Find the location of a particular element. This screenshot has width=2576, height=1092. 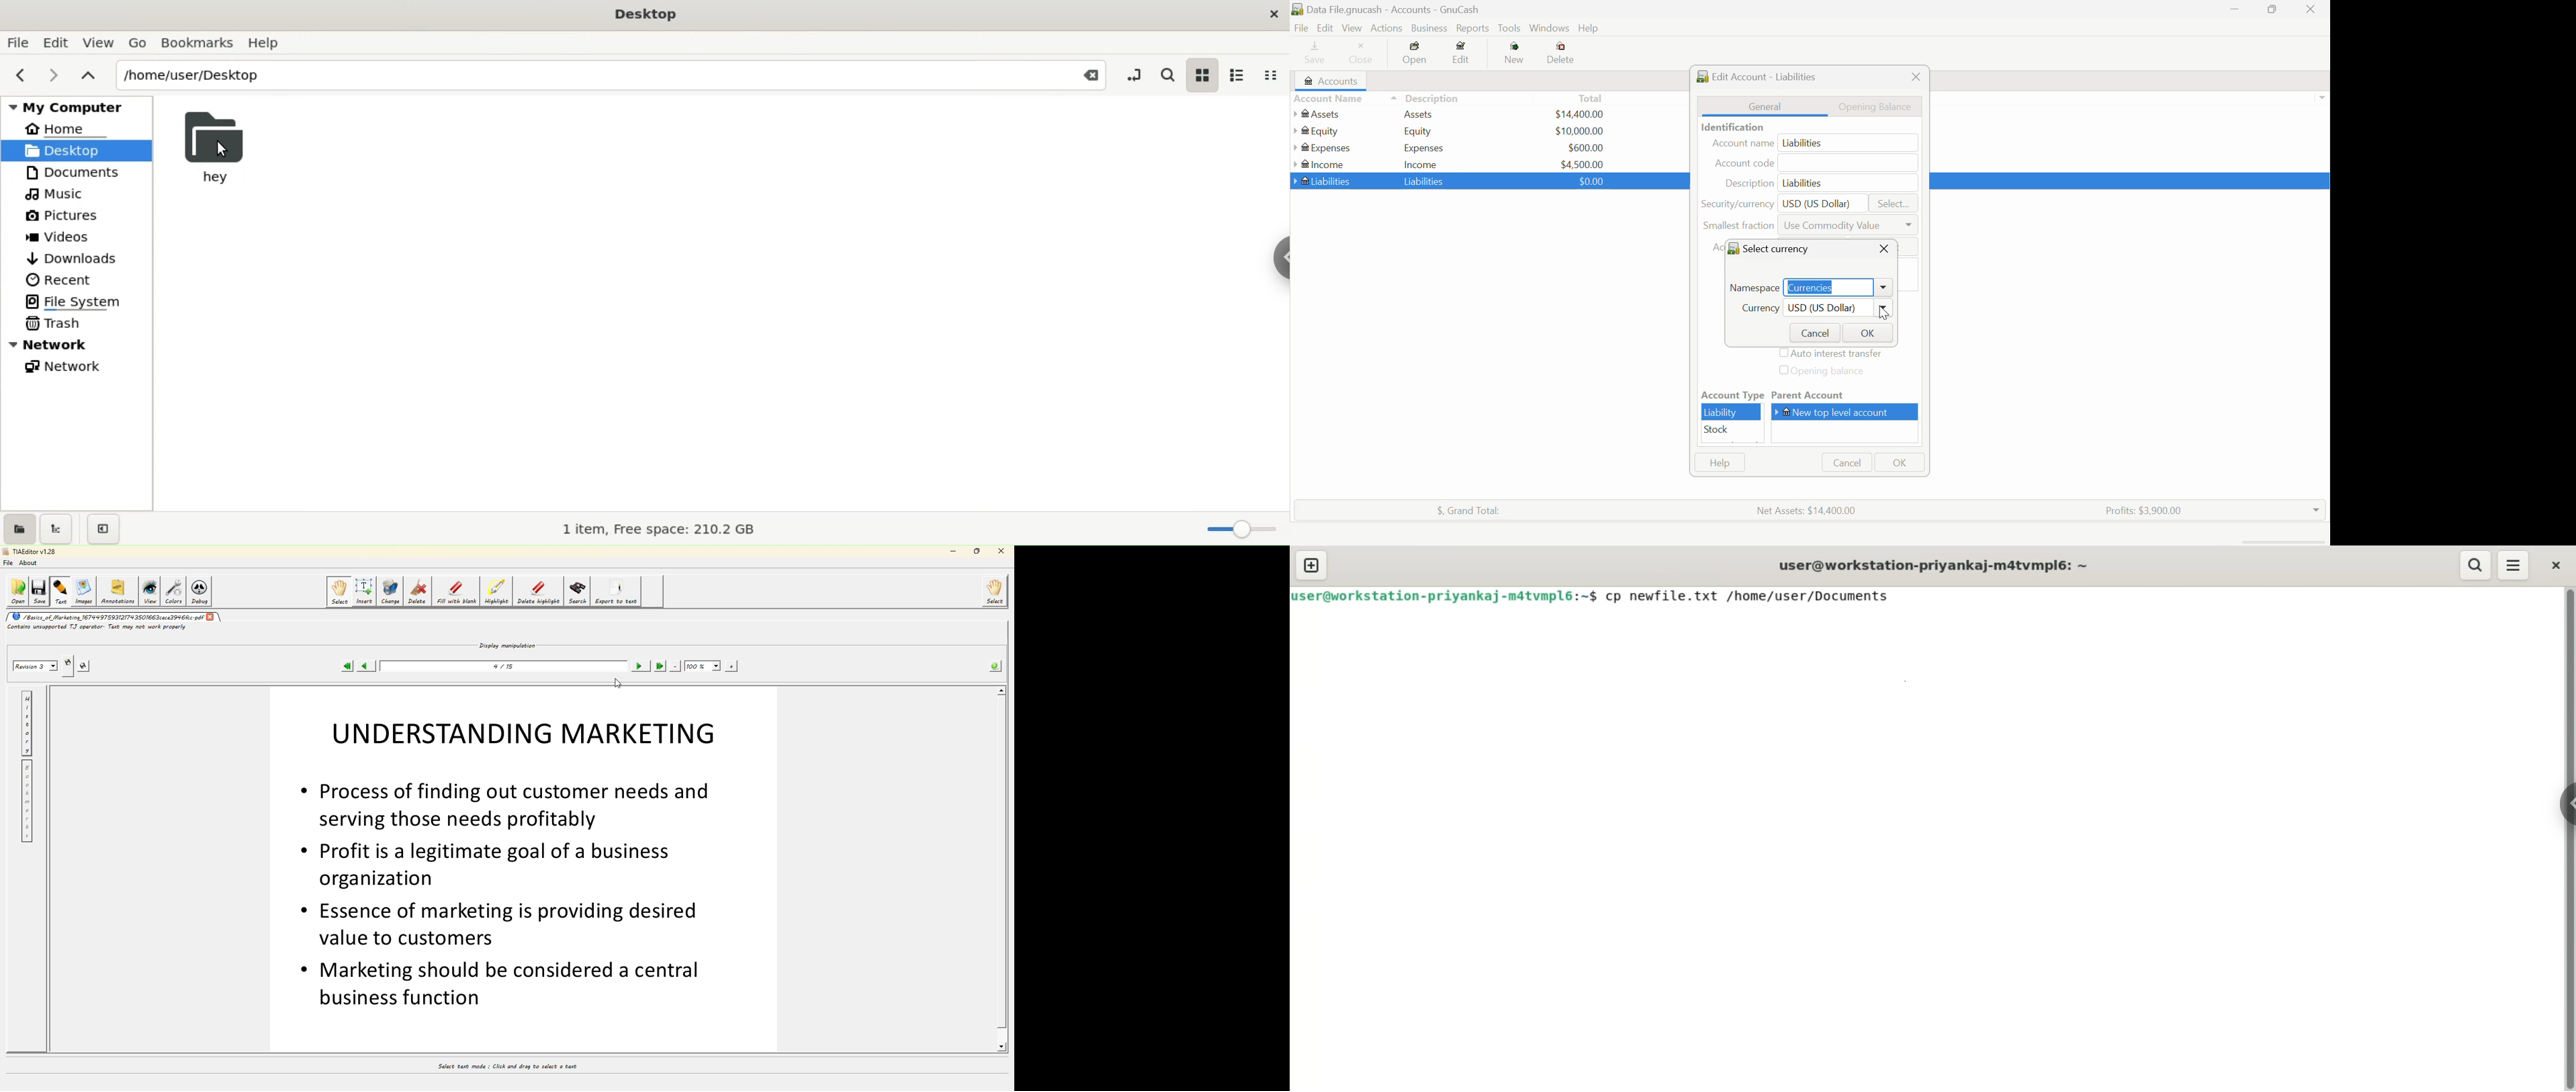

Liabilities Account is located at coordinates (1323, 180).